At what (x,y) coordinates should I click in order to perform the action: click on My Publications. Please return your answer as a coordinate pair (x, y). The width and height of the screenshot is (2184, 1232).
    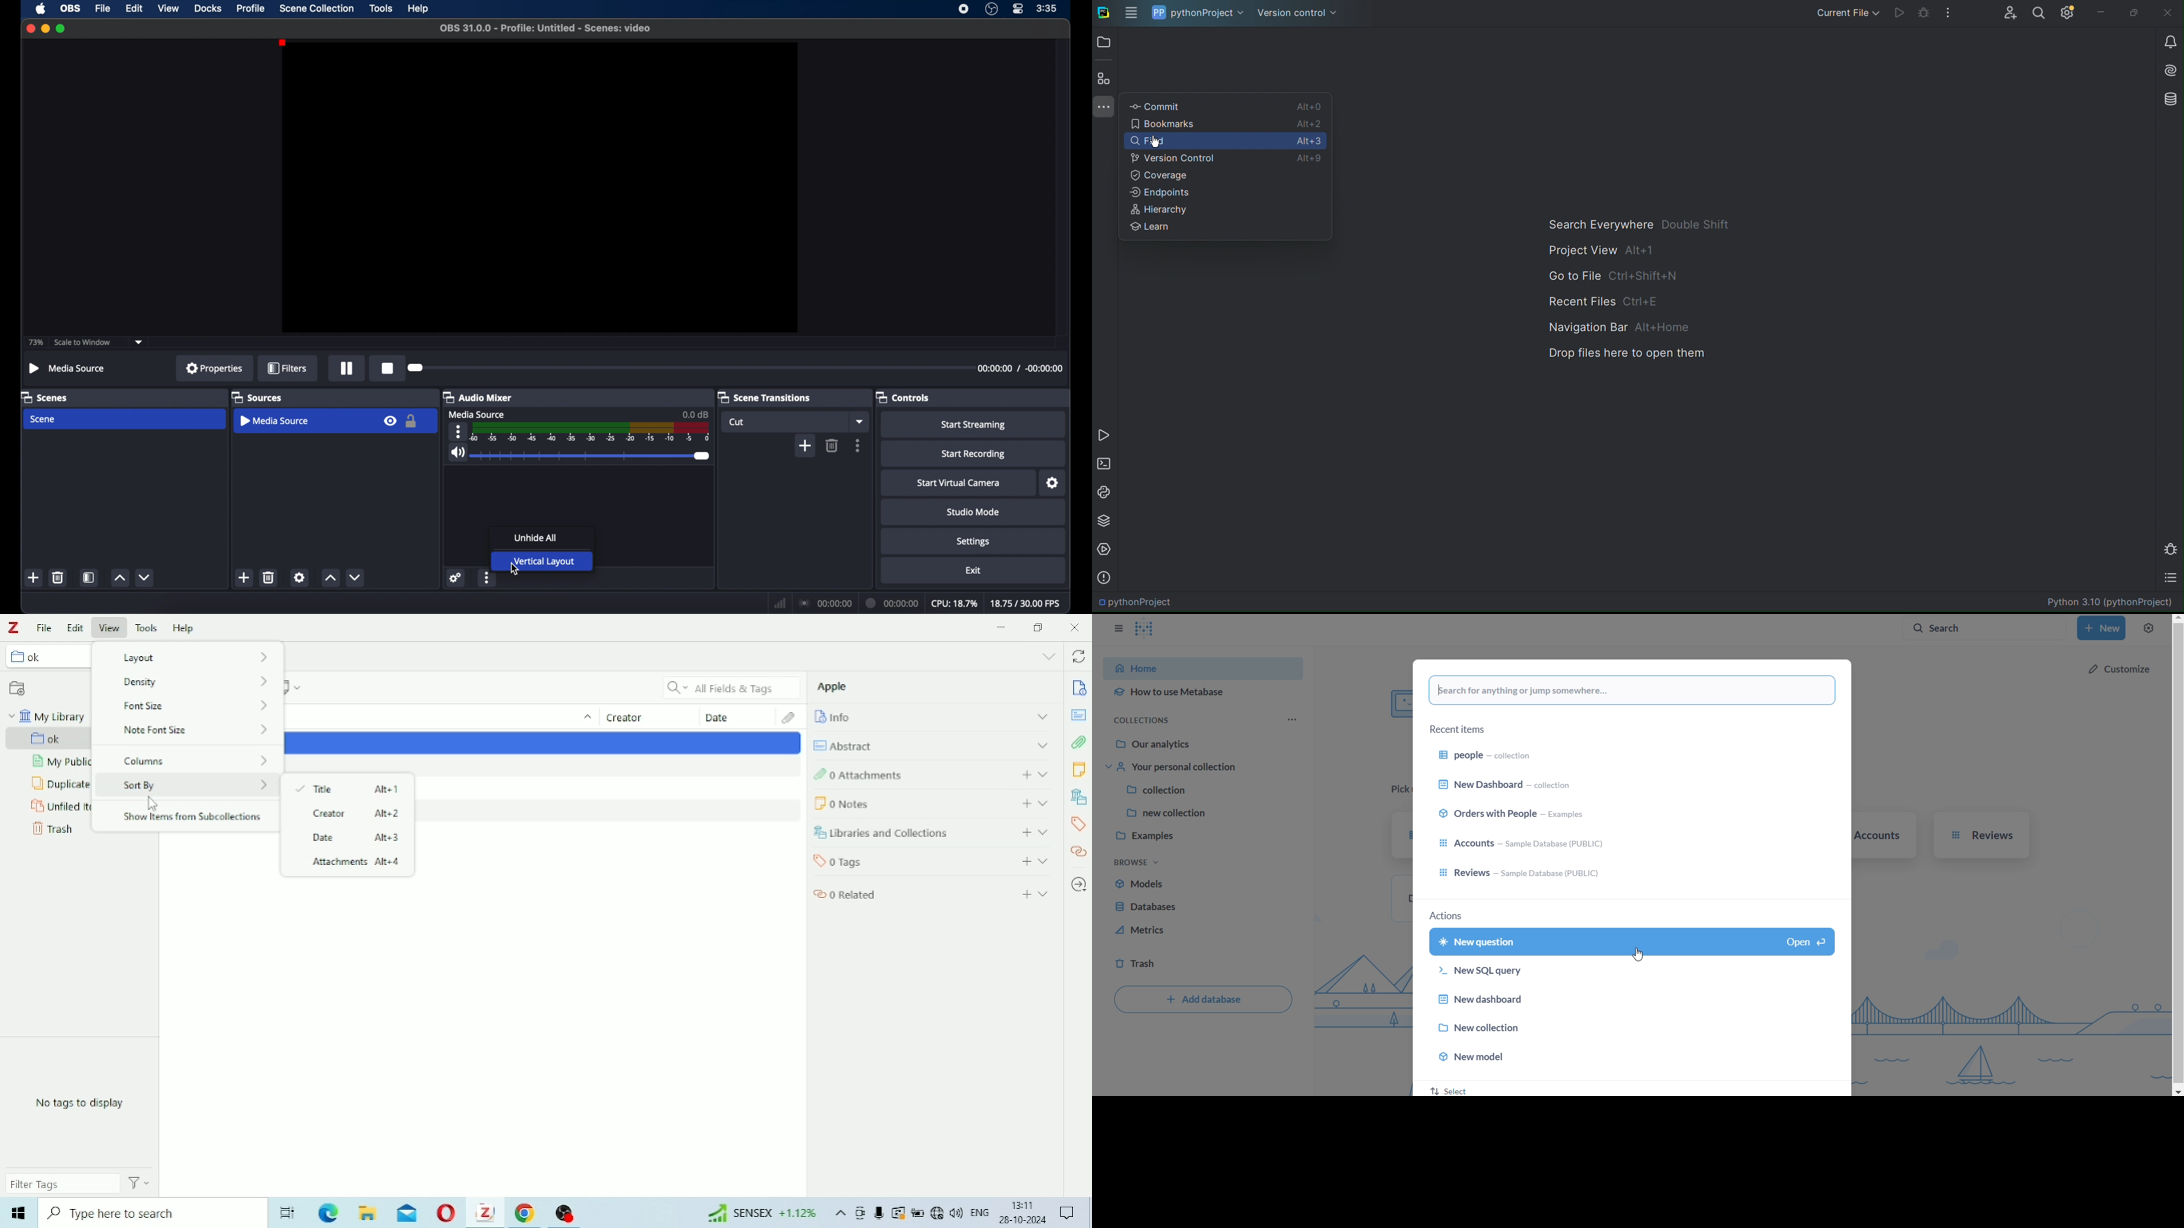
    Looking at the image, I should click on (59, 763).